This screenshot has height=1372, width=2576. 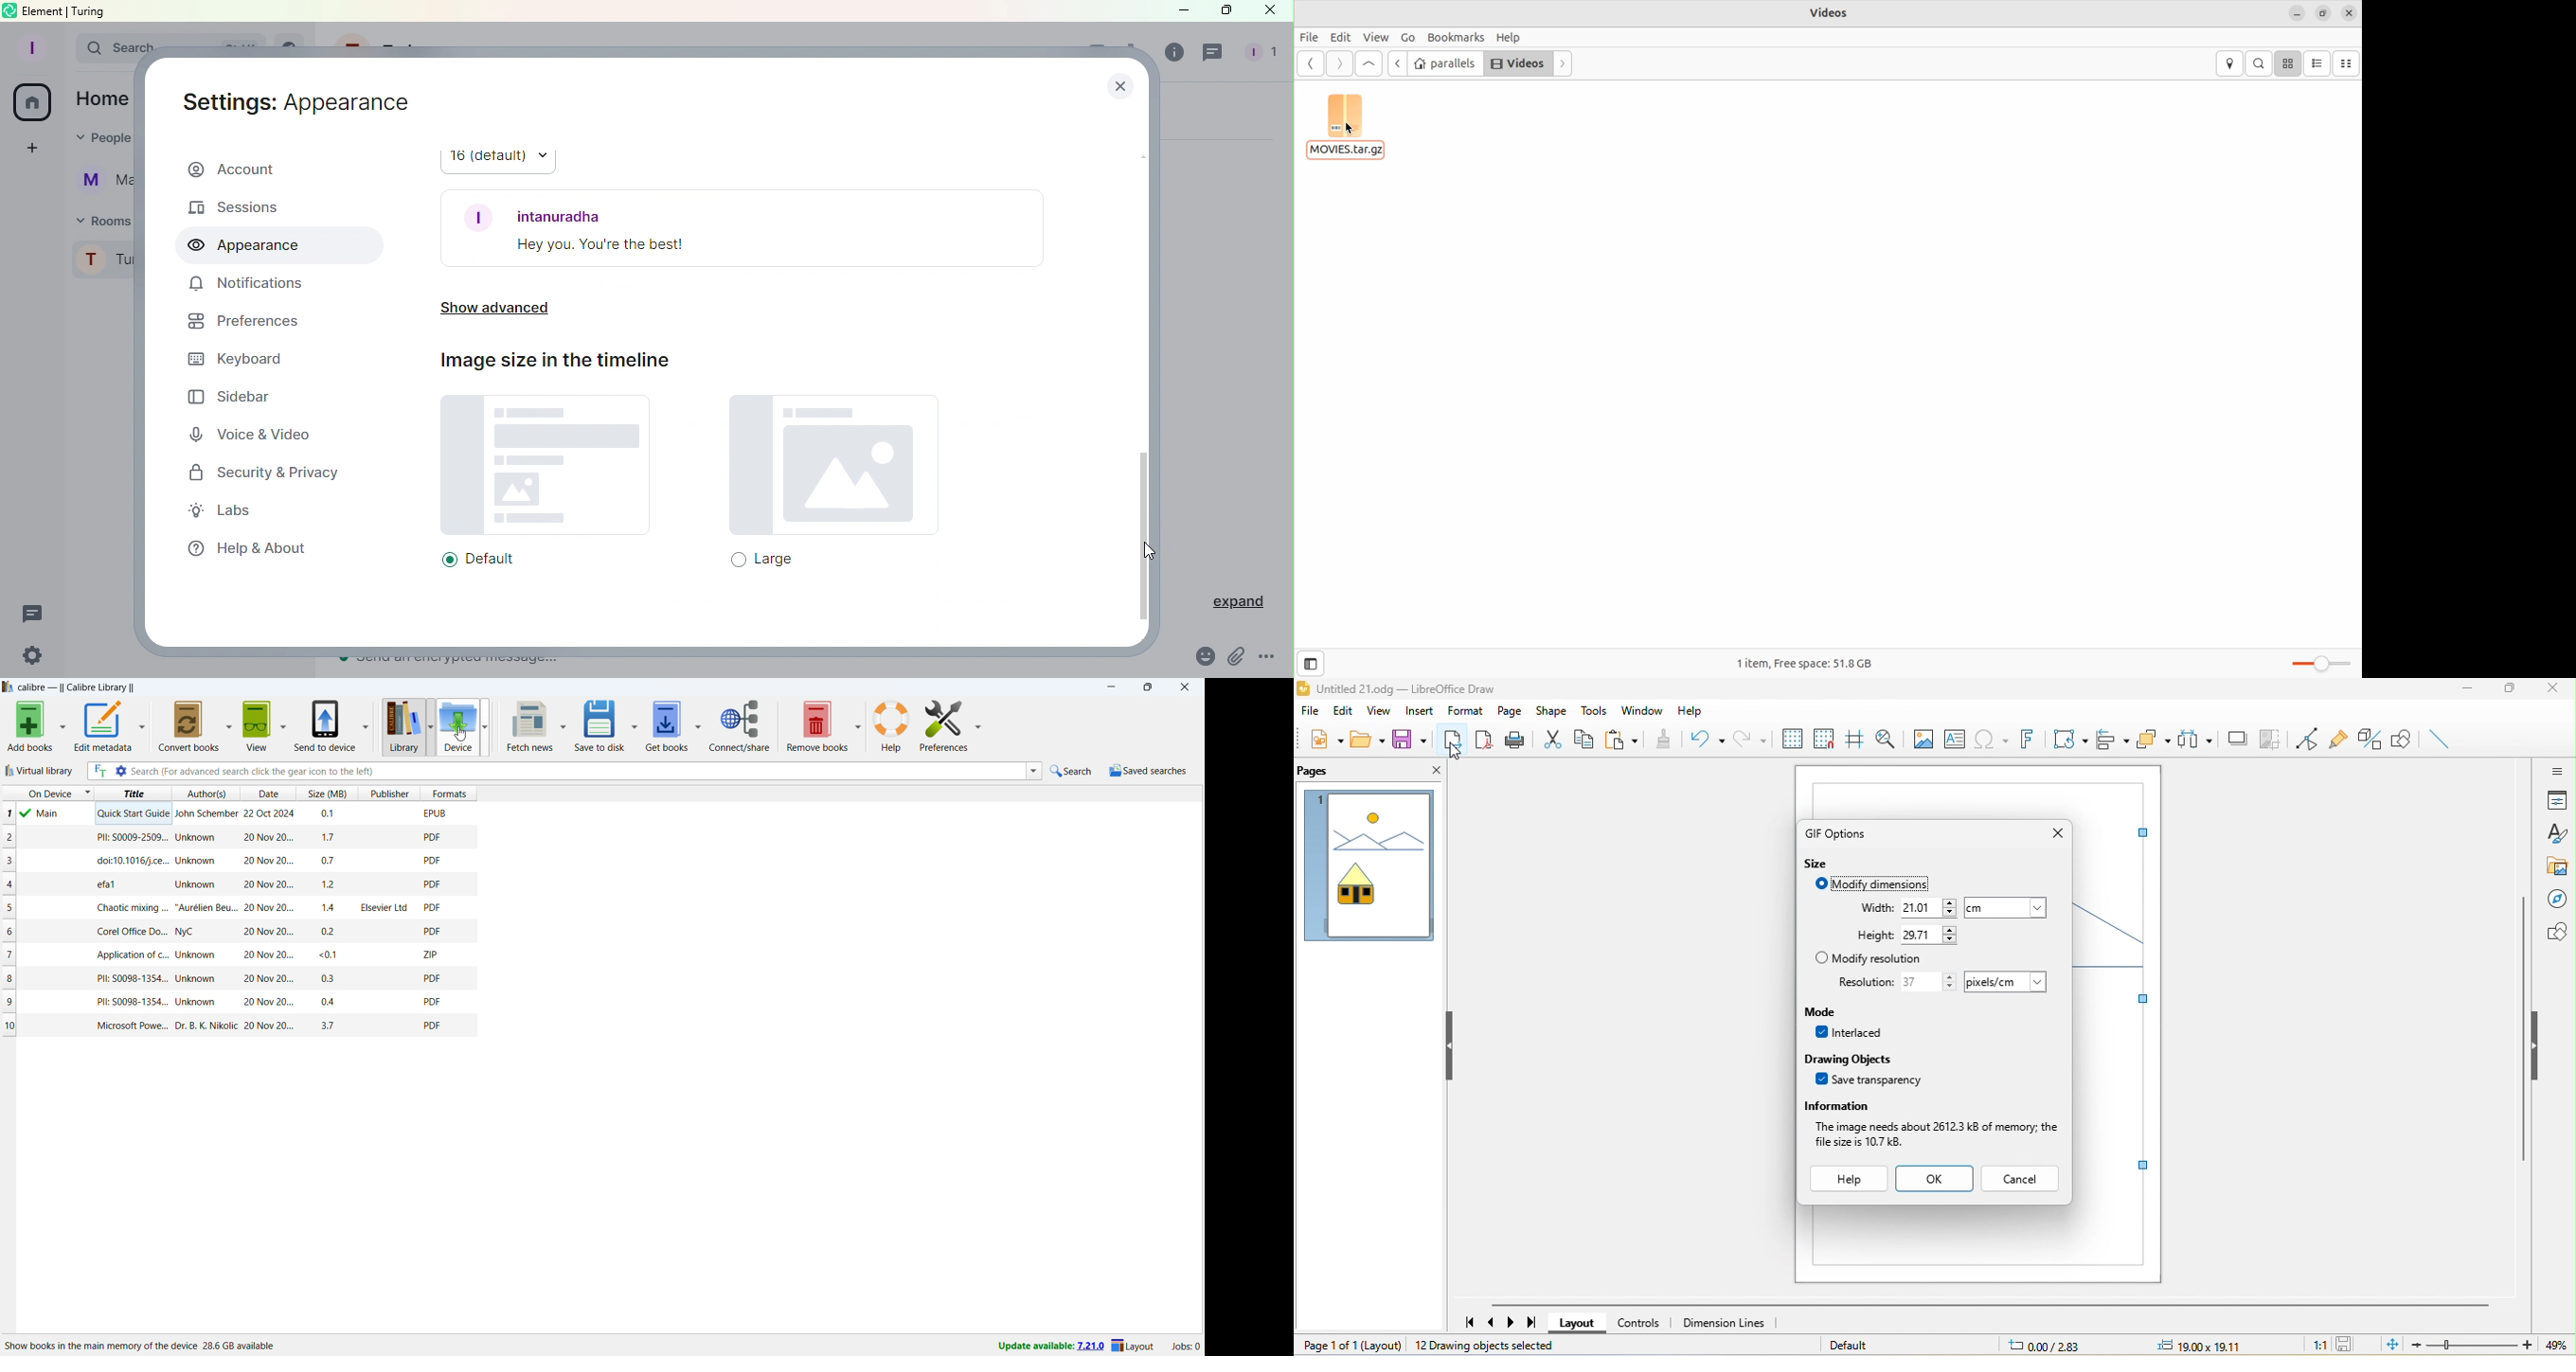 I want to click on view, so click(x=256, y=726).